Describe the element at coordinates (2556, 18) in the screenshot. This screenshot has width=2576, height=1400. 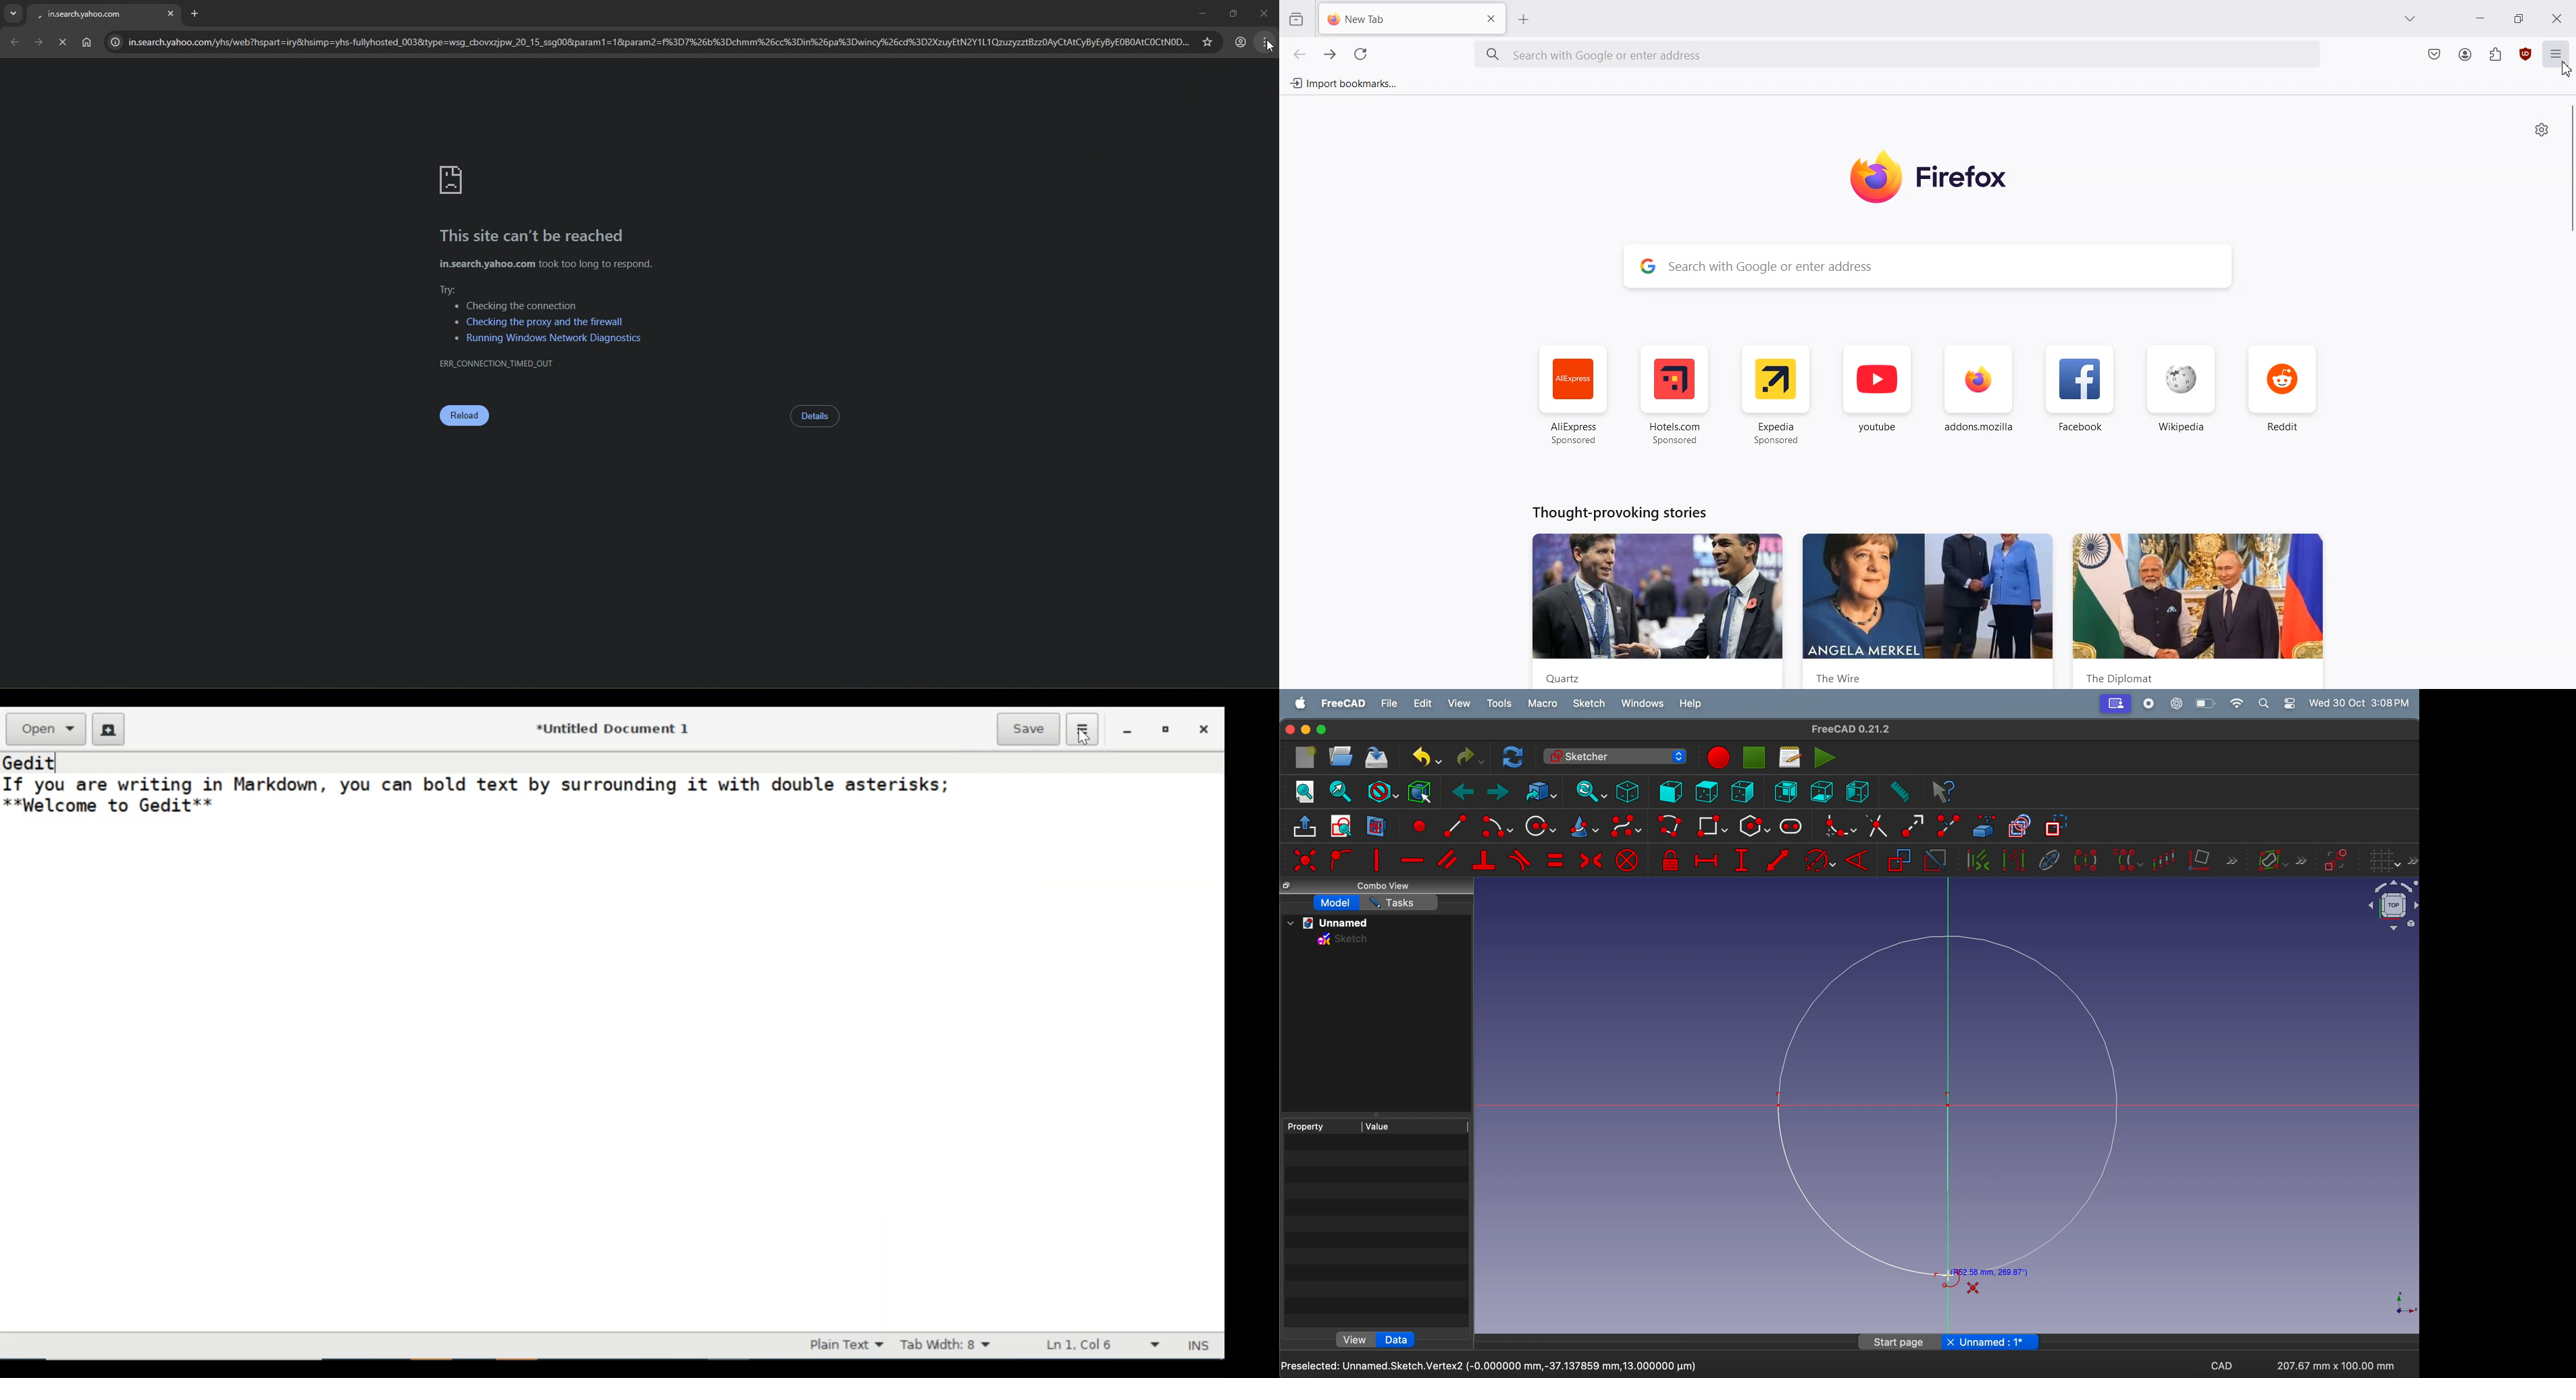
I see `Close` at that location.